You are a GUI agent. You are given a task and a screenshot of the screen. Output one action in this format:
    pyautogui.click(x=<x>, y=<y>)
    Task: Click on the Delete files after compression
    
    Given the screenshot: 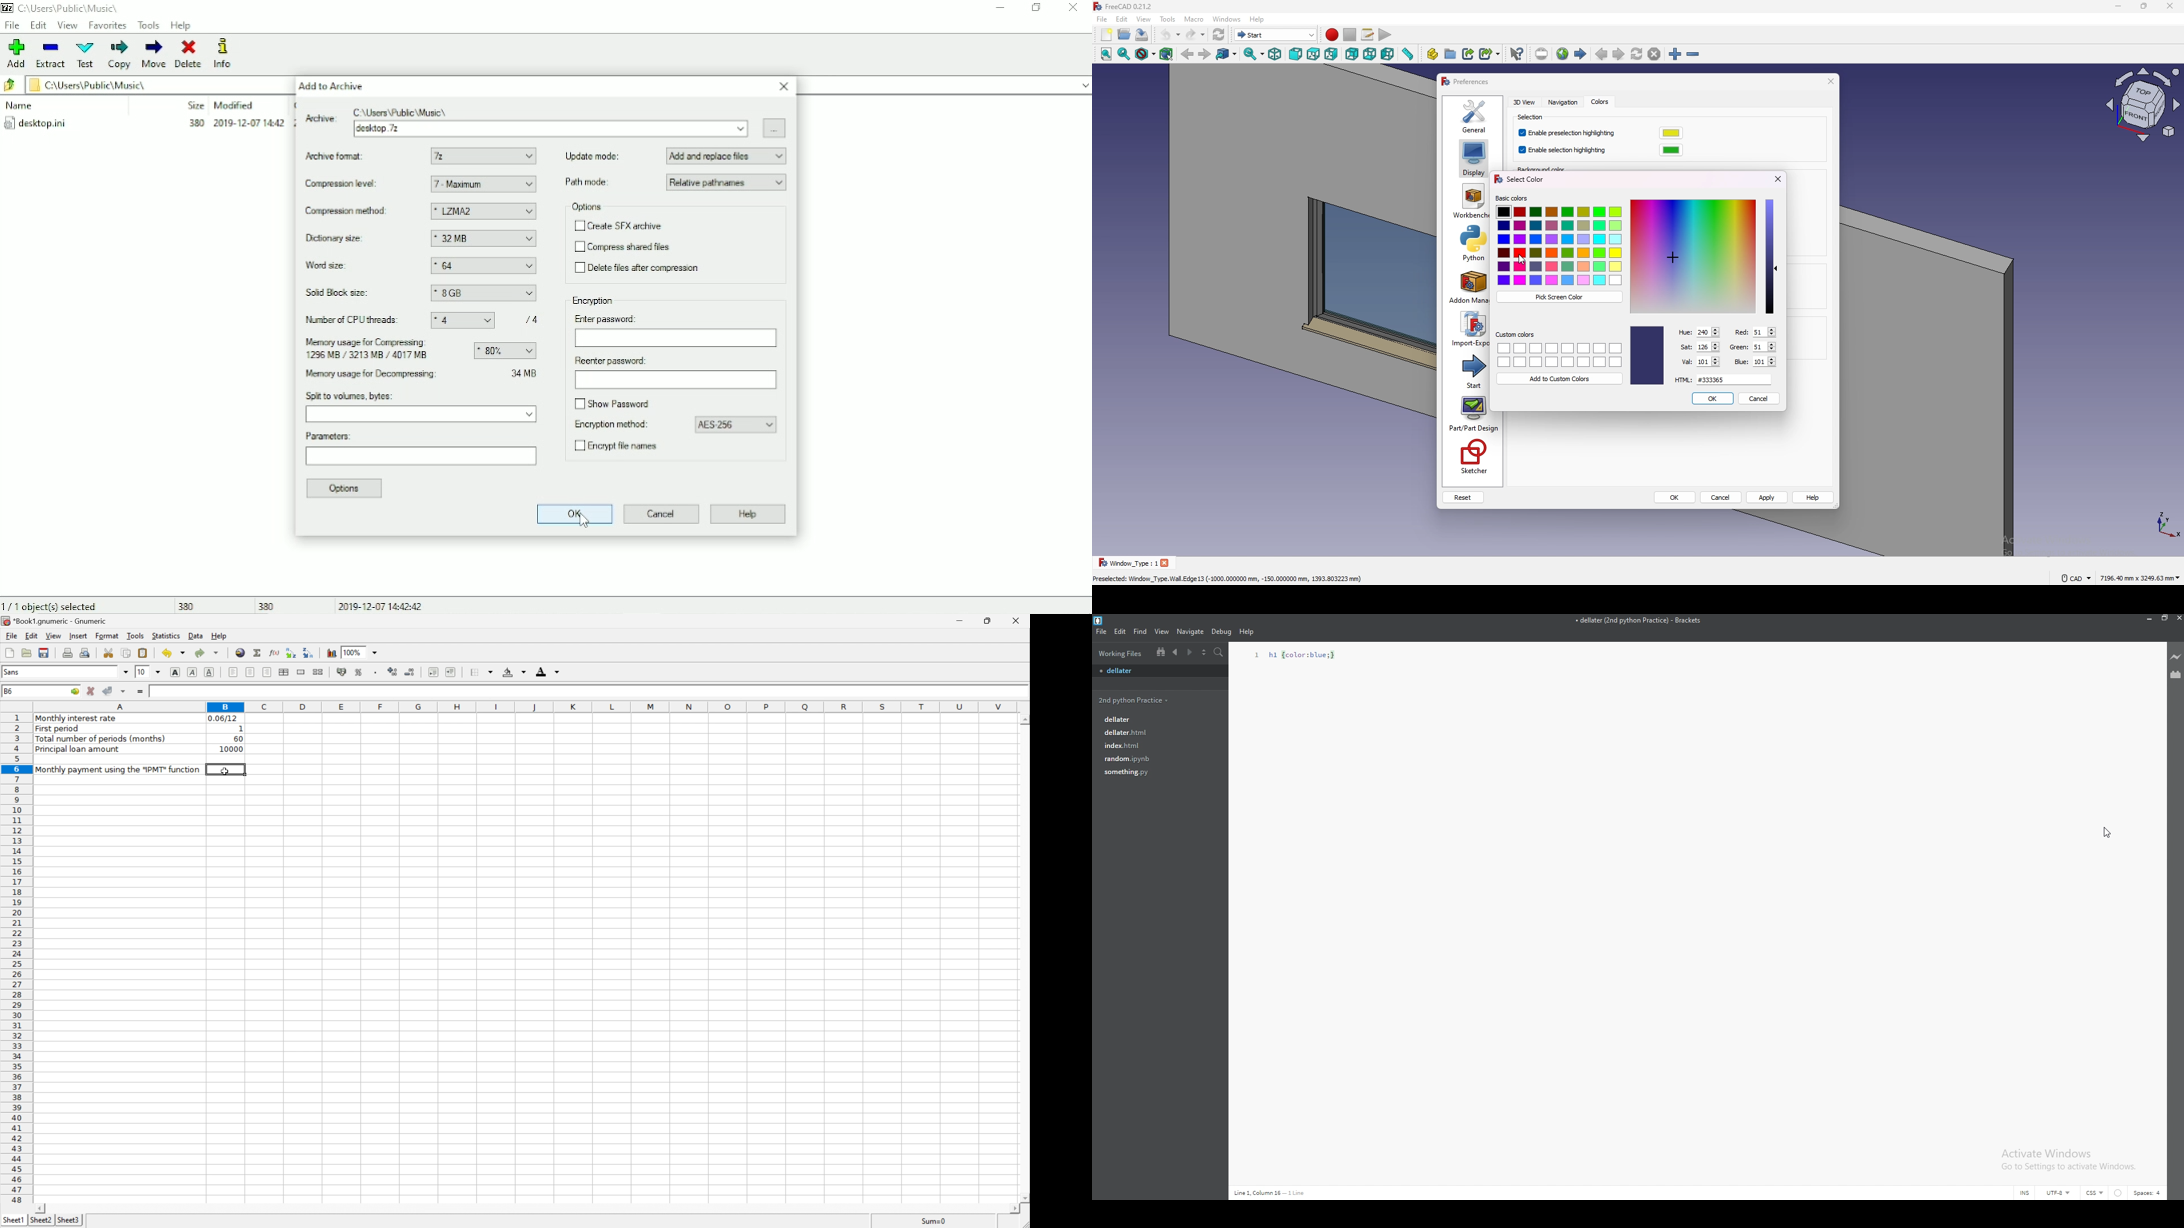 What is the action you would take?
    pyautogui.click(x=640, y=268)
    